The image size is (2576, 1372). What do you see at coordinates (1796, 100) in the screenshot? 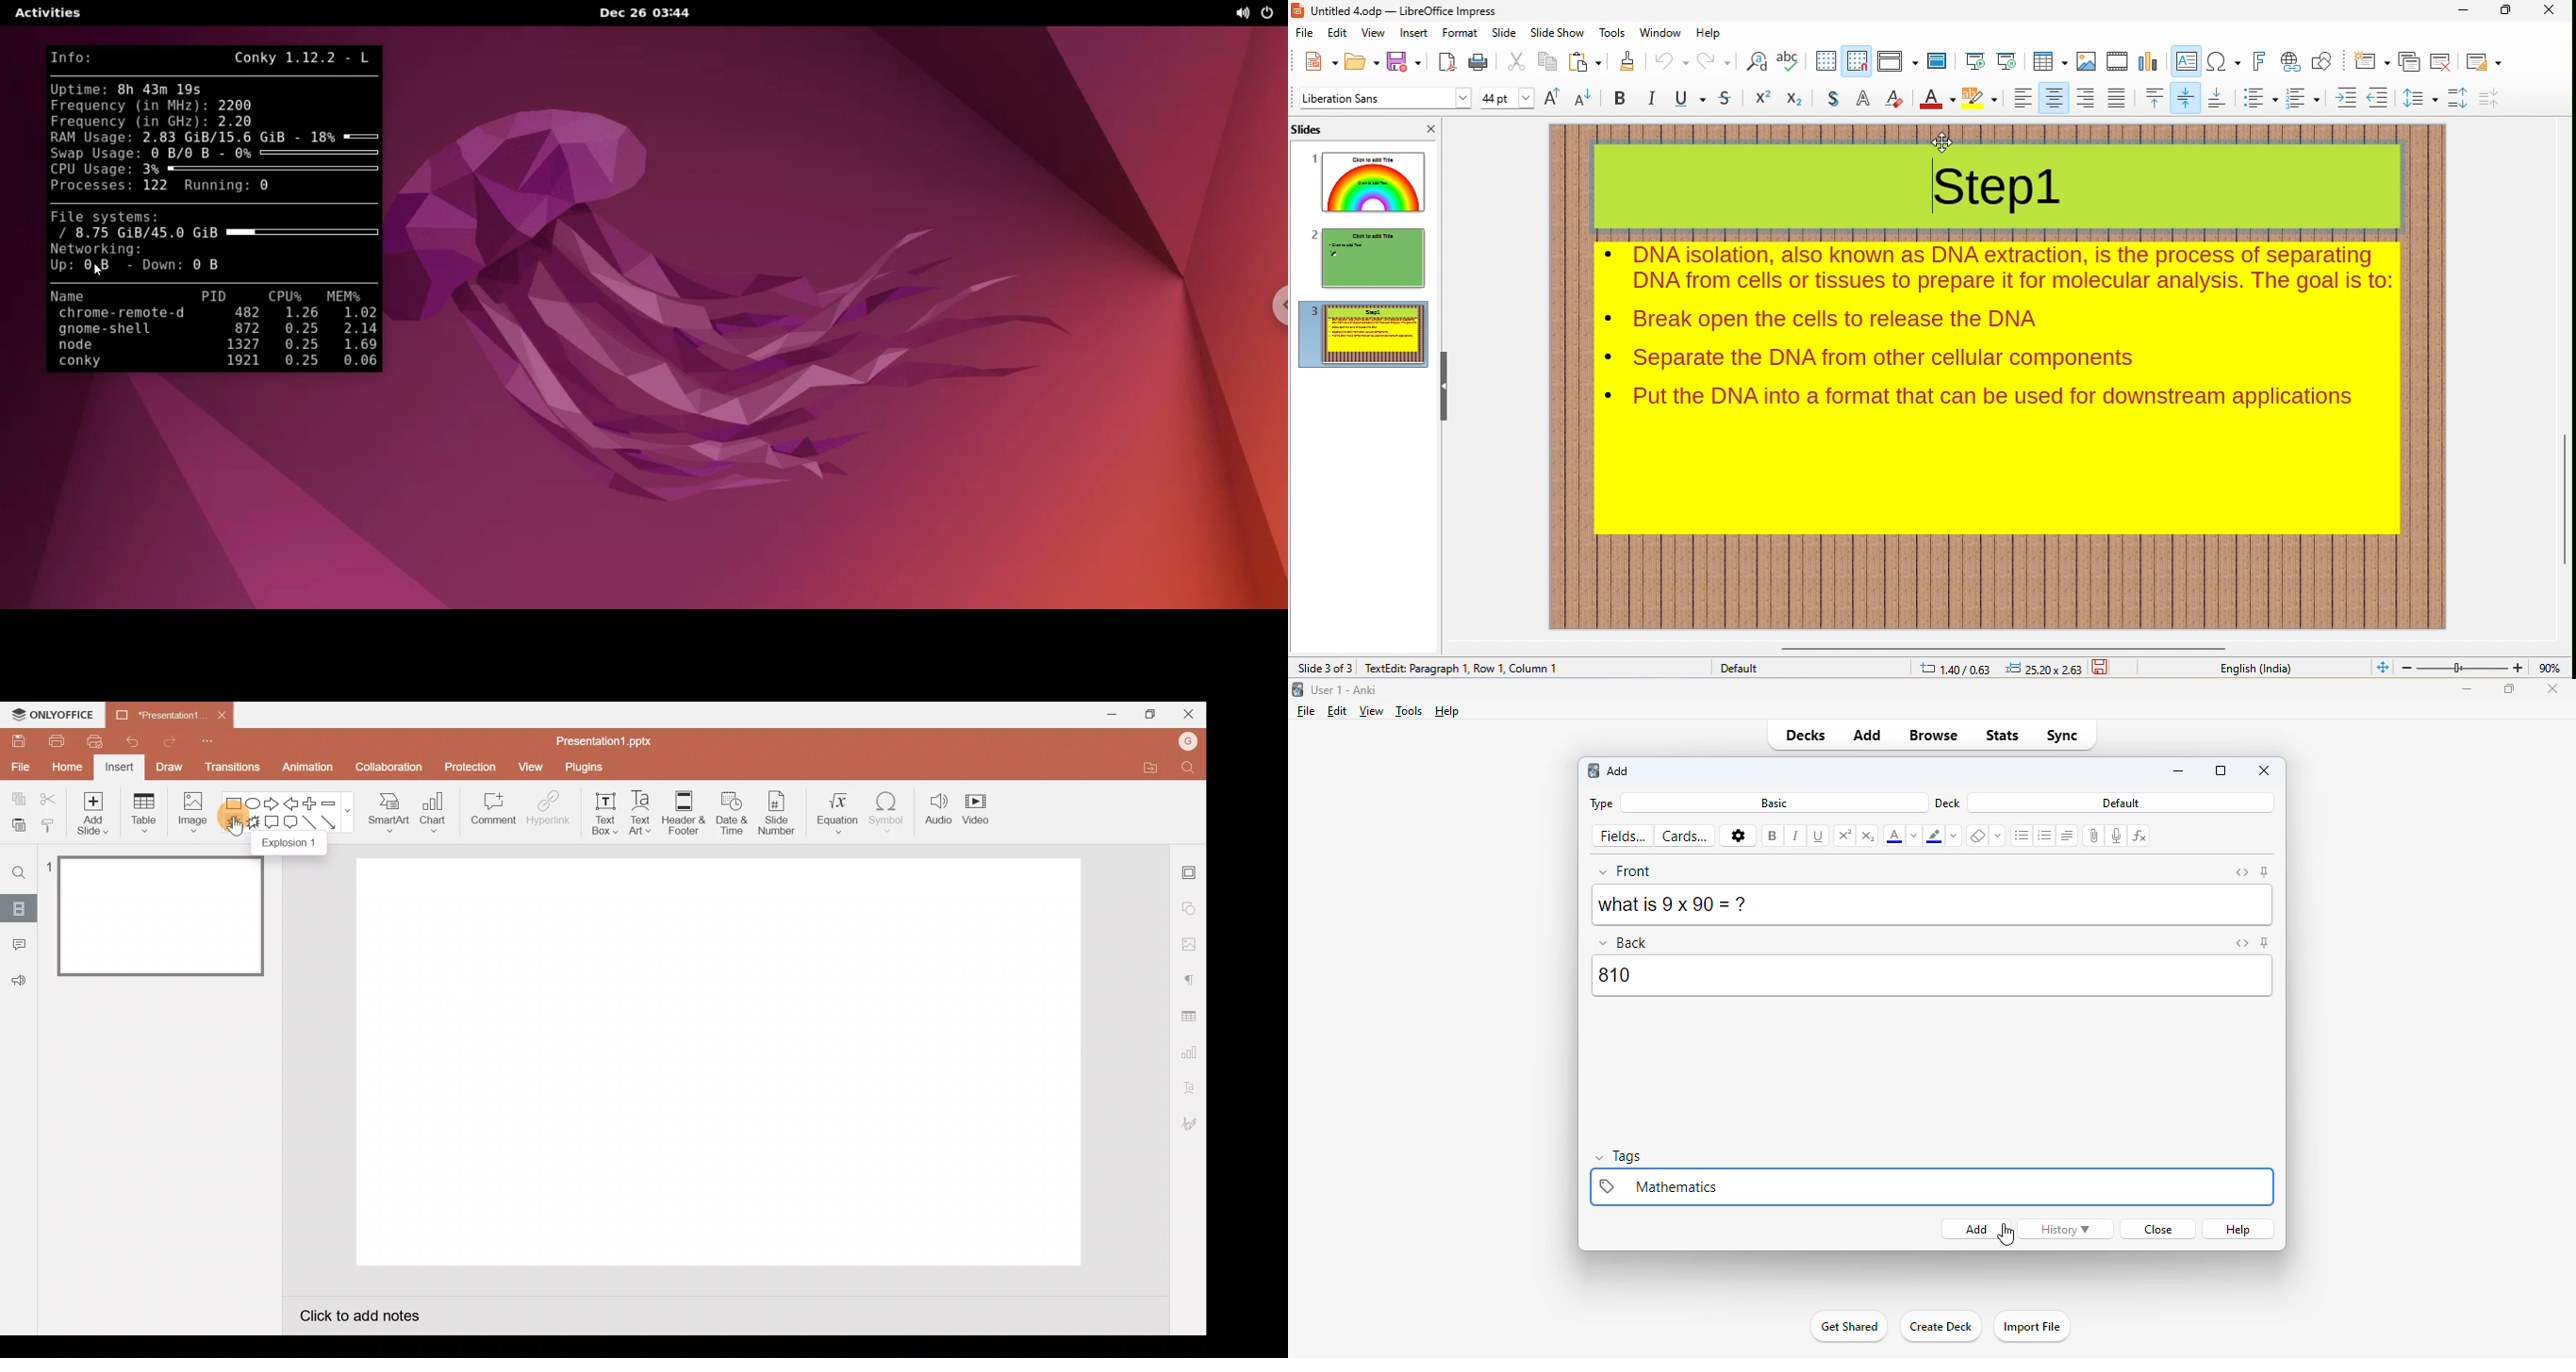
I see `subscript` at bounding box center [1796, 100].